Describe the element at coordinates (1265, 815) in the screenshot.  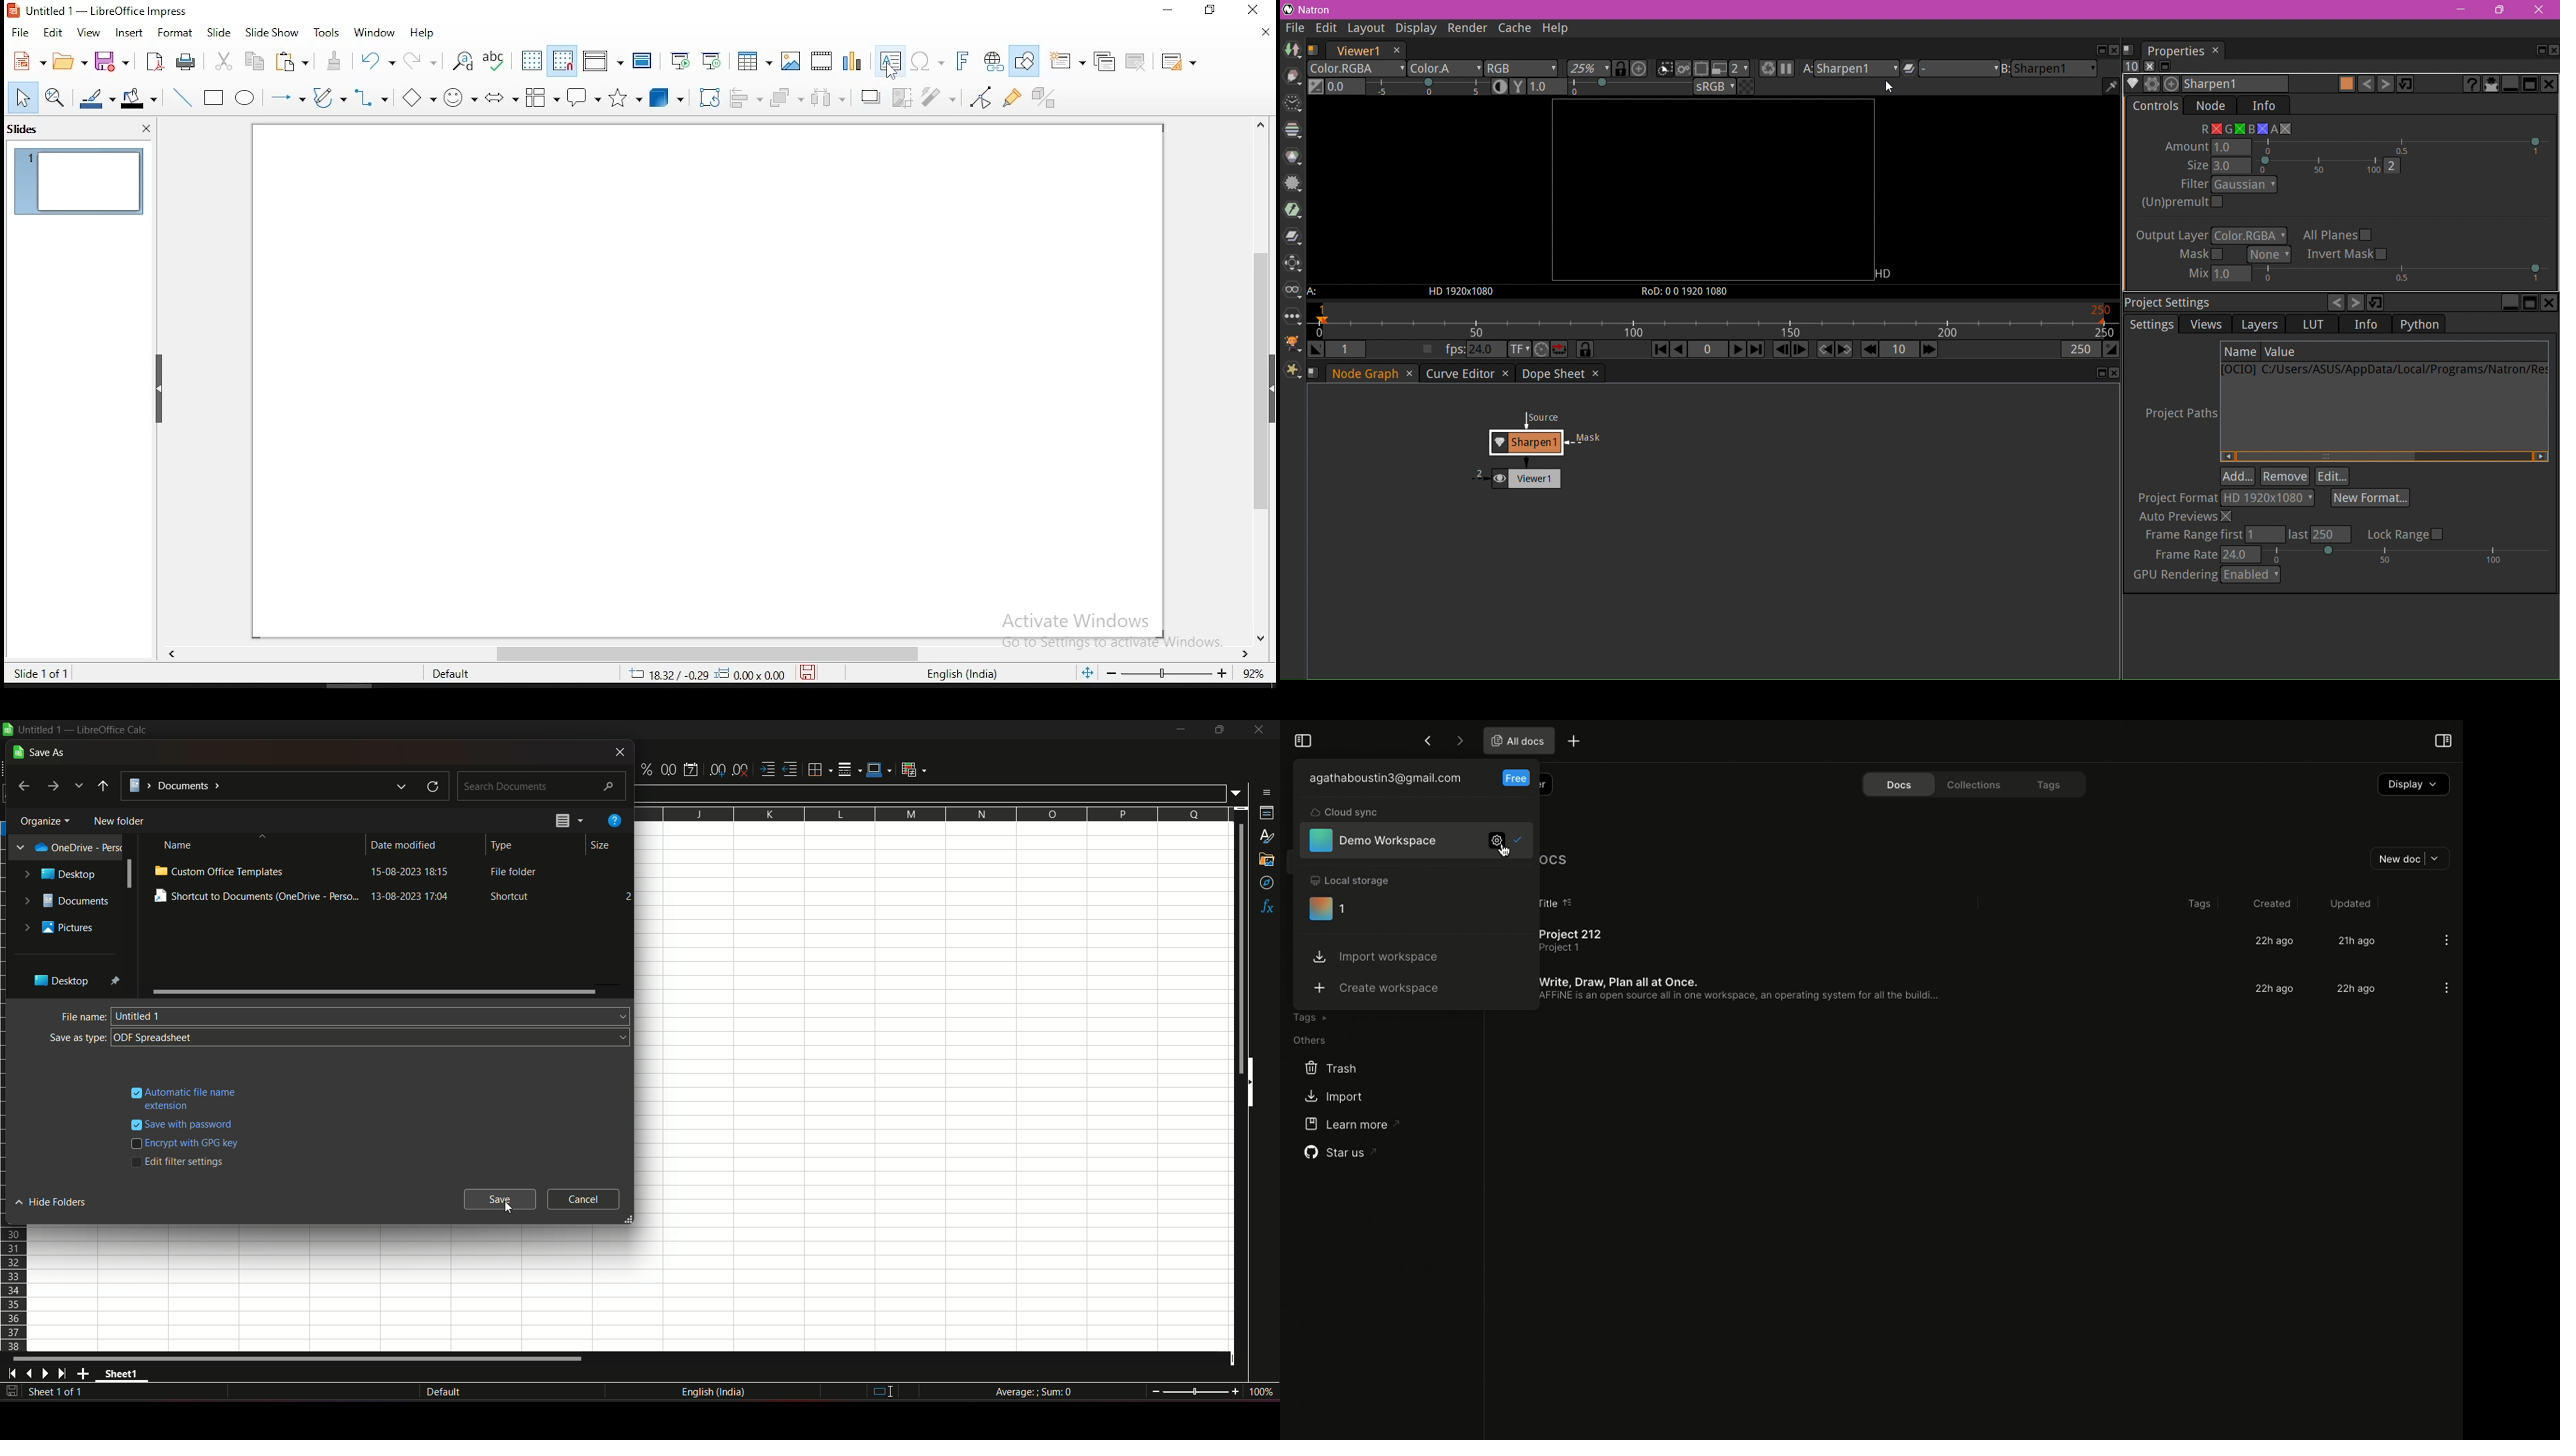
I see `properties` at that location.